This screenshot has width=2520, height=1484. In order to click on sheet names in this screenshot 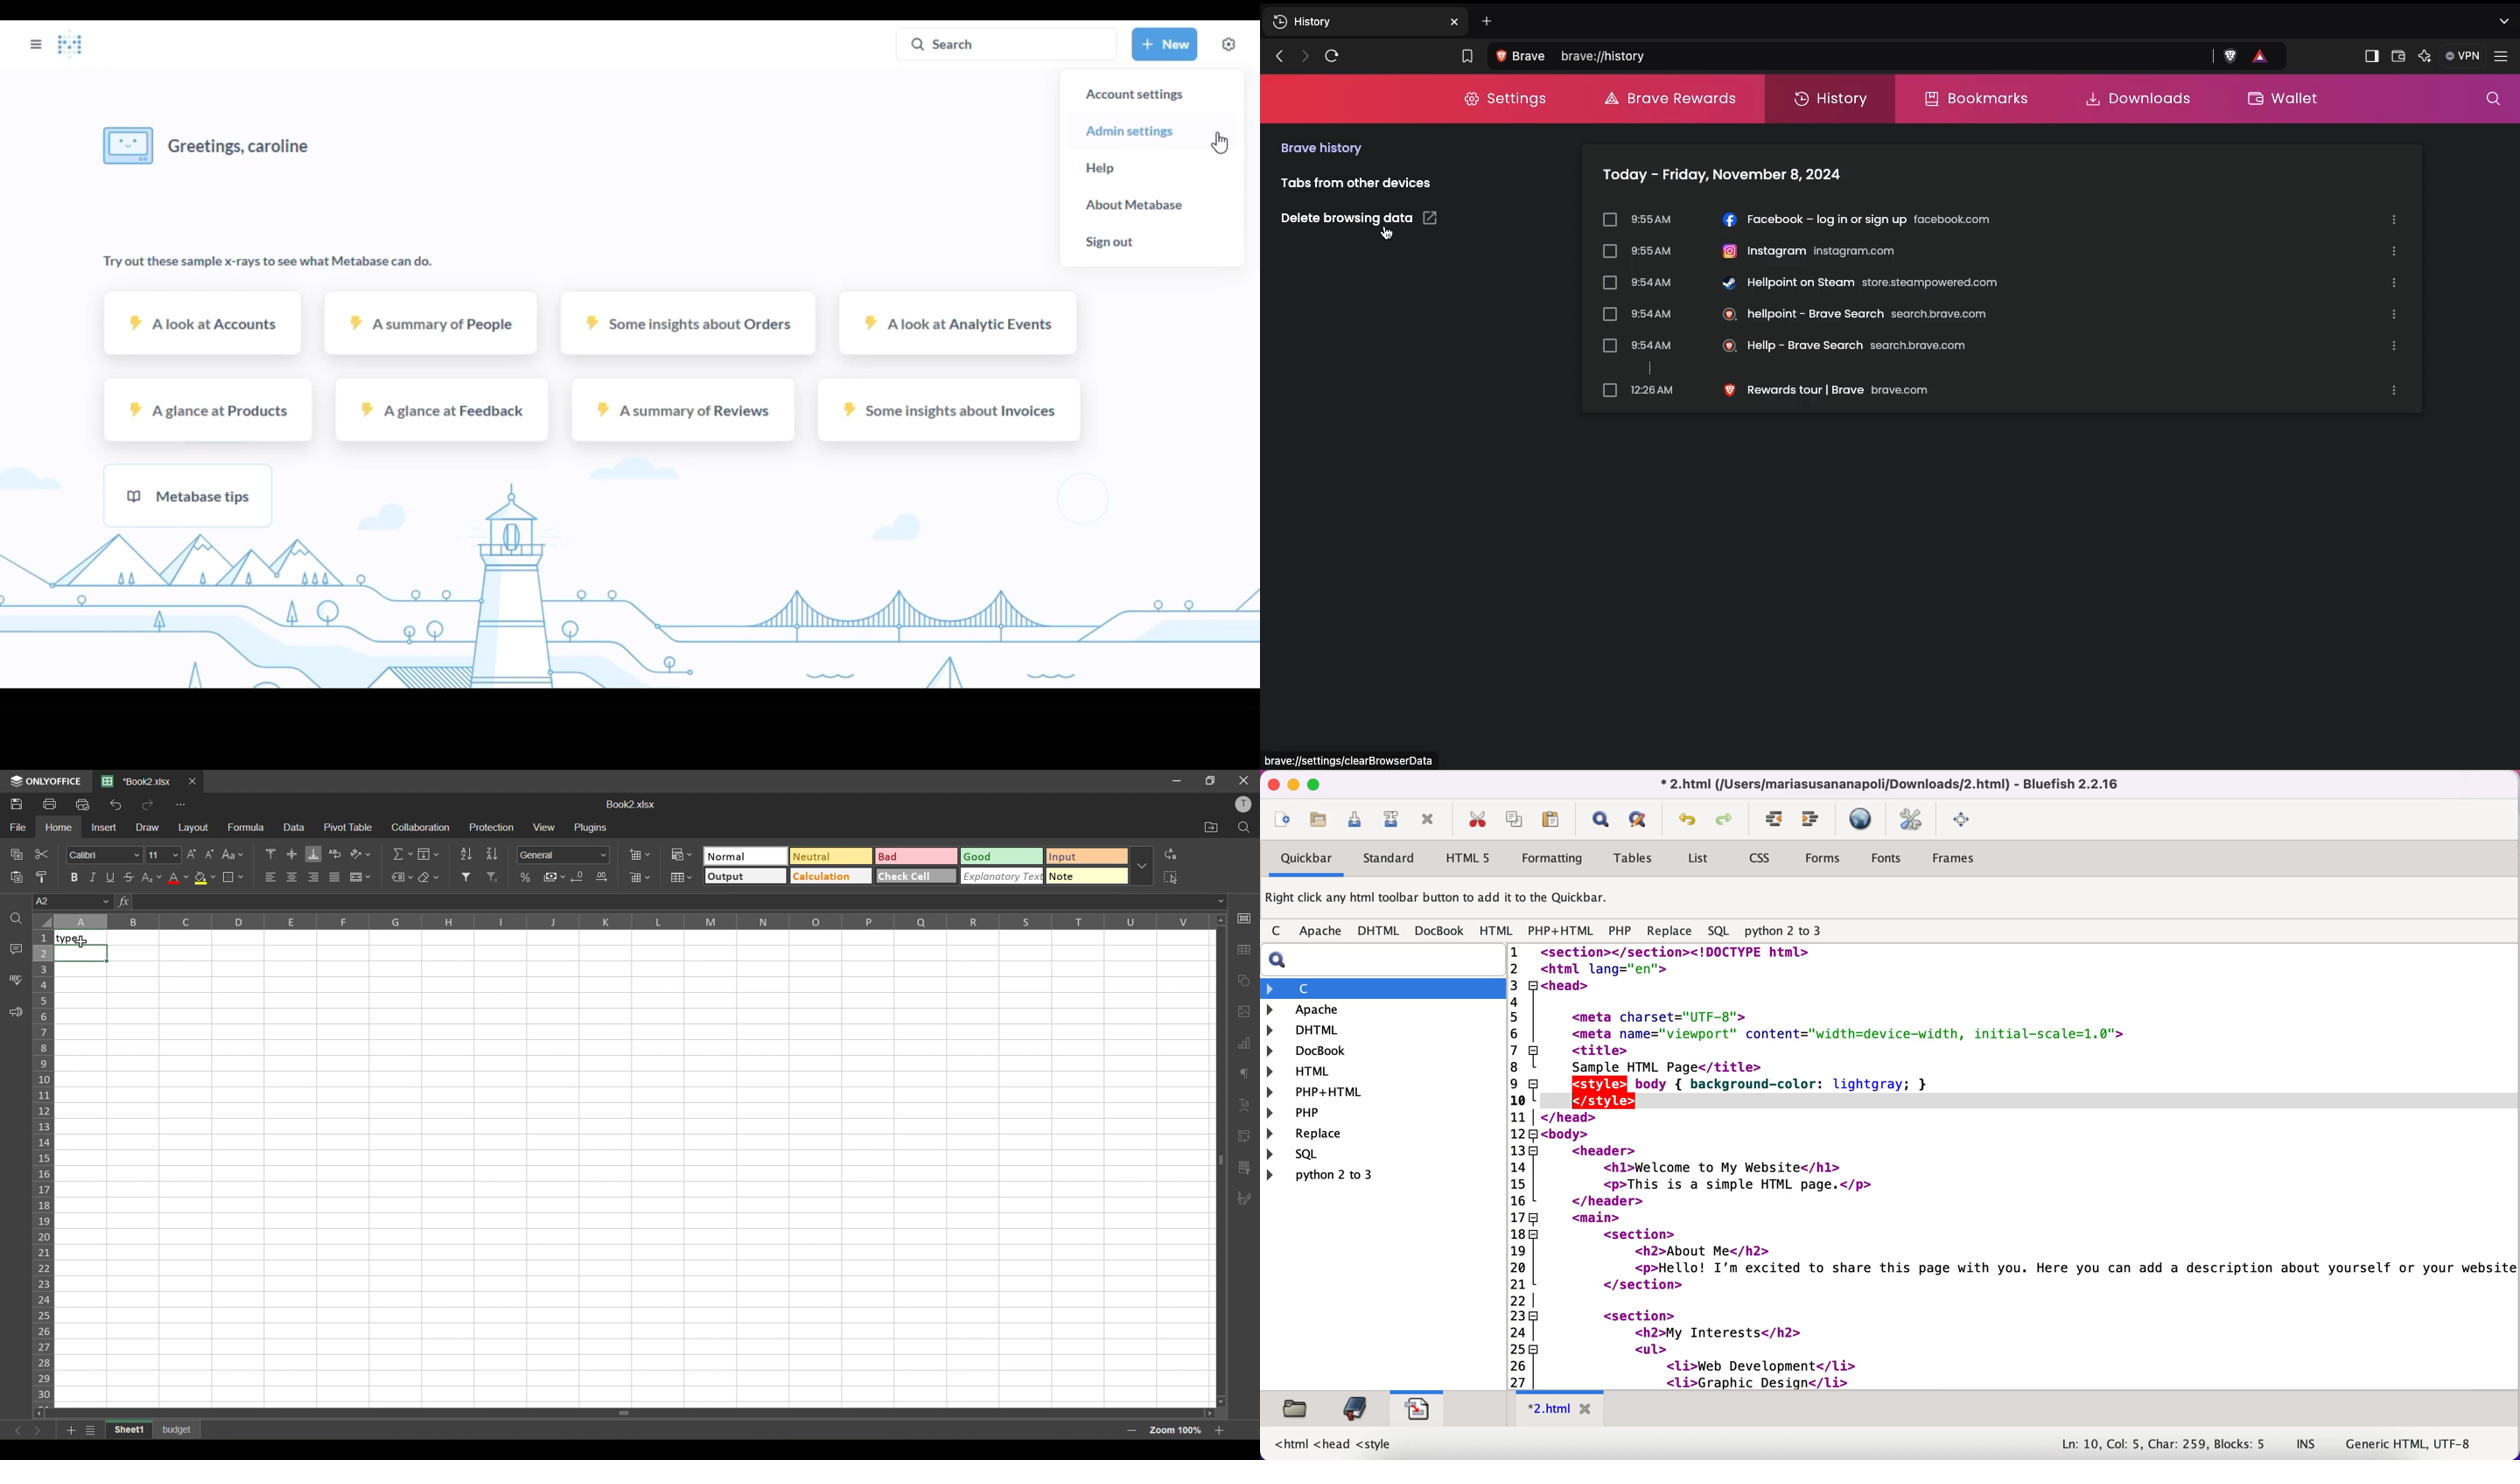, I will do `click(125, 1429)`.